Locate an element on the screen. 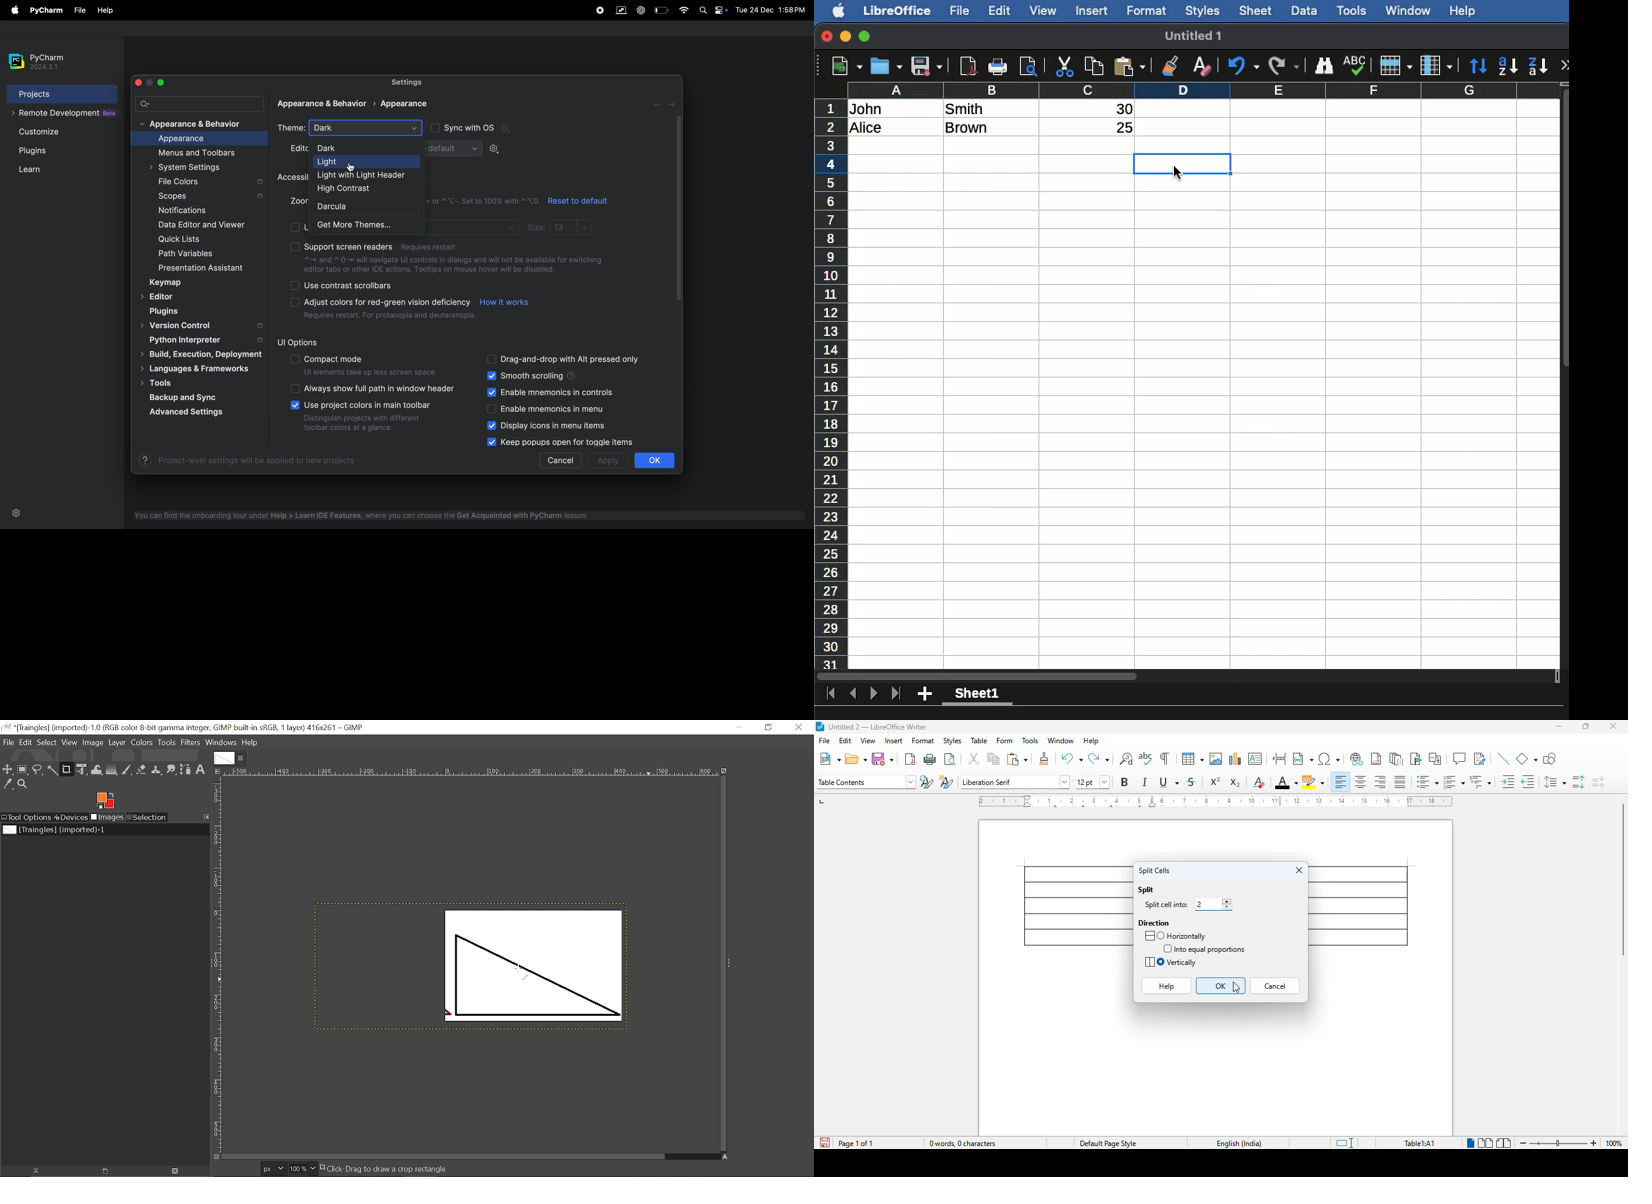  Close is located at coordinates (799, 729).